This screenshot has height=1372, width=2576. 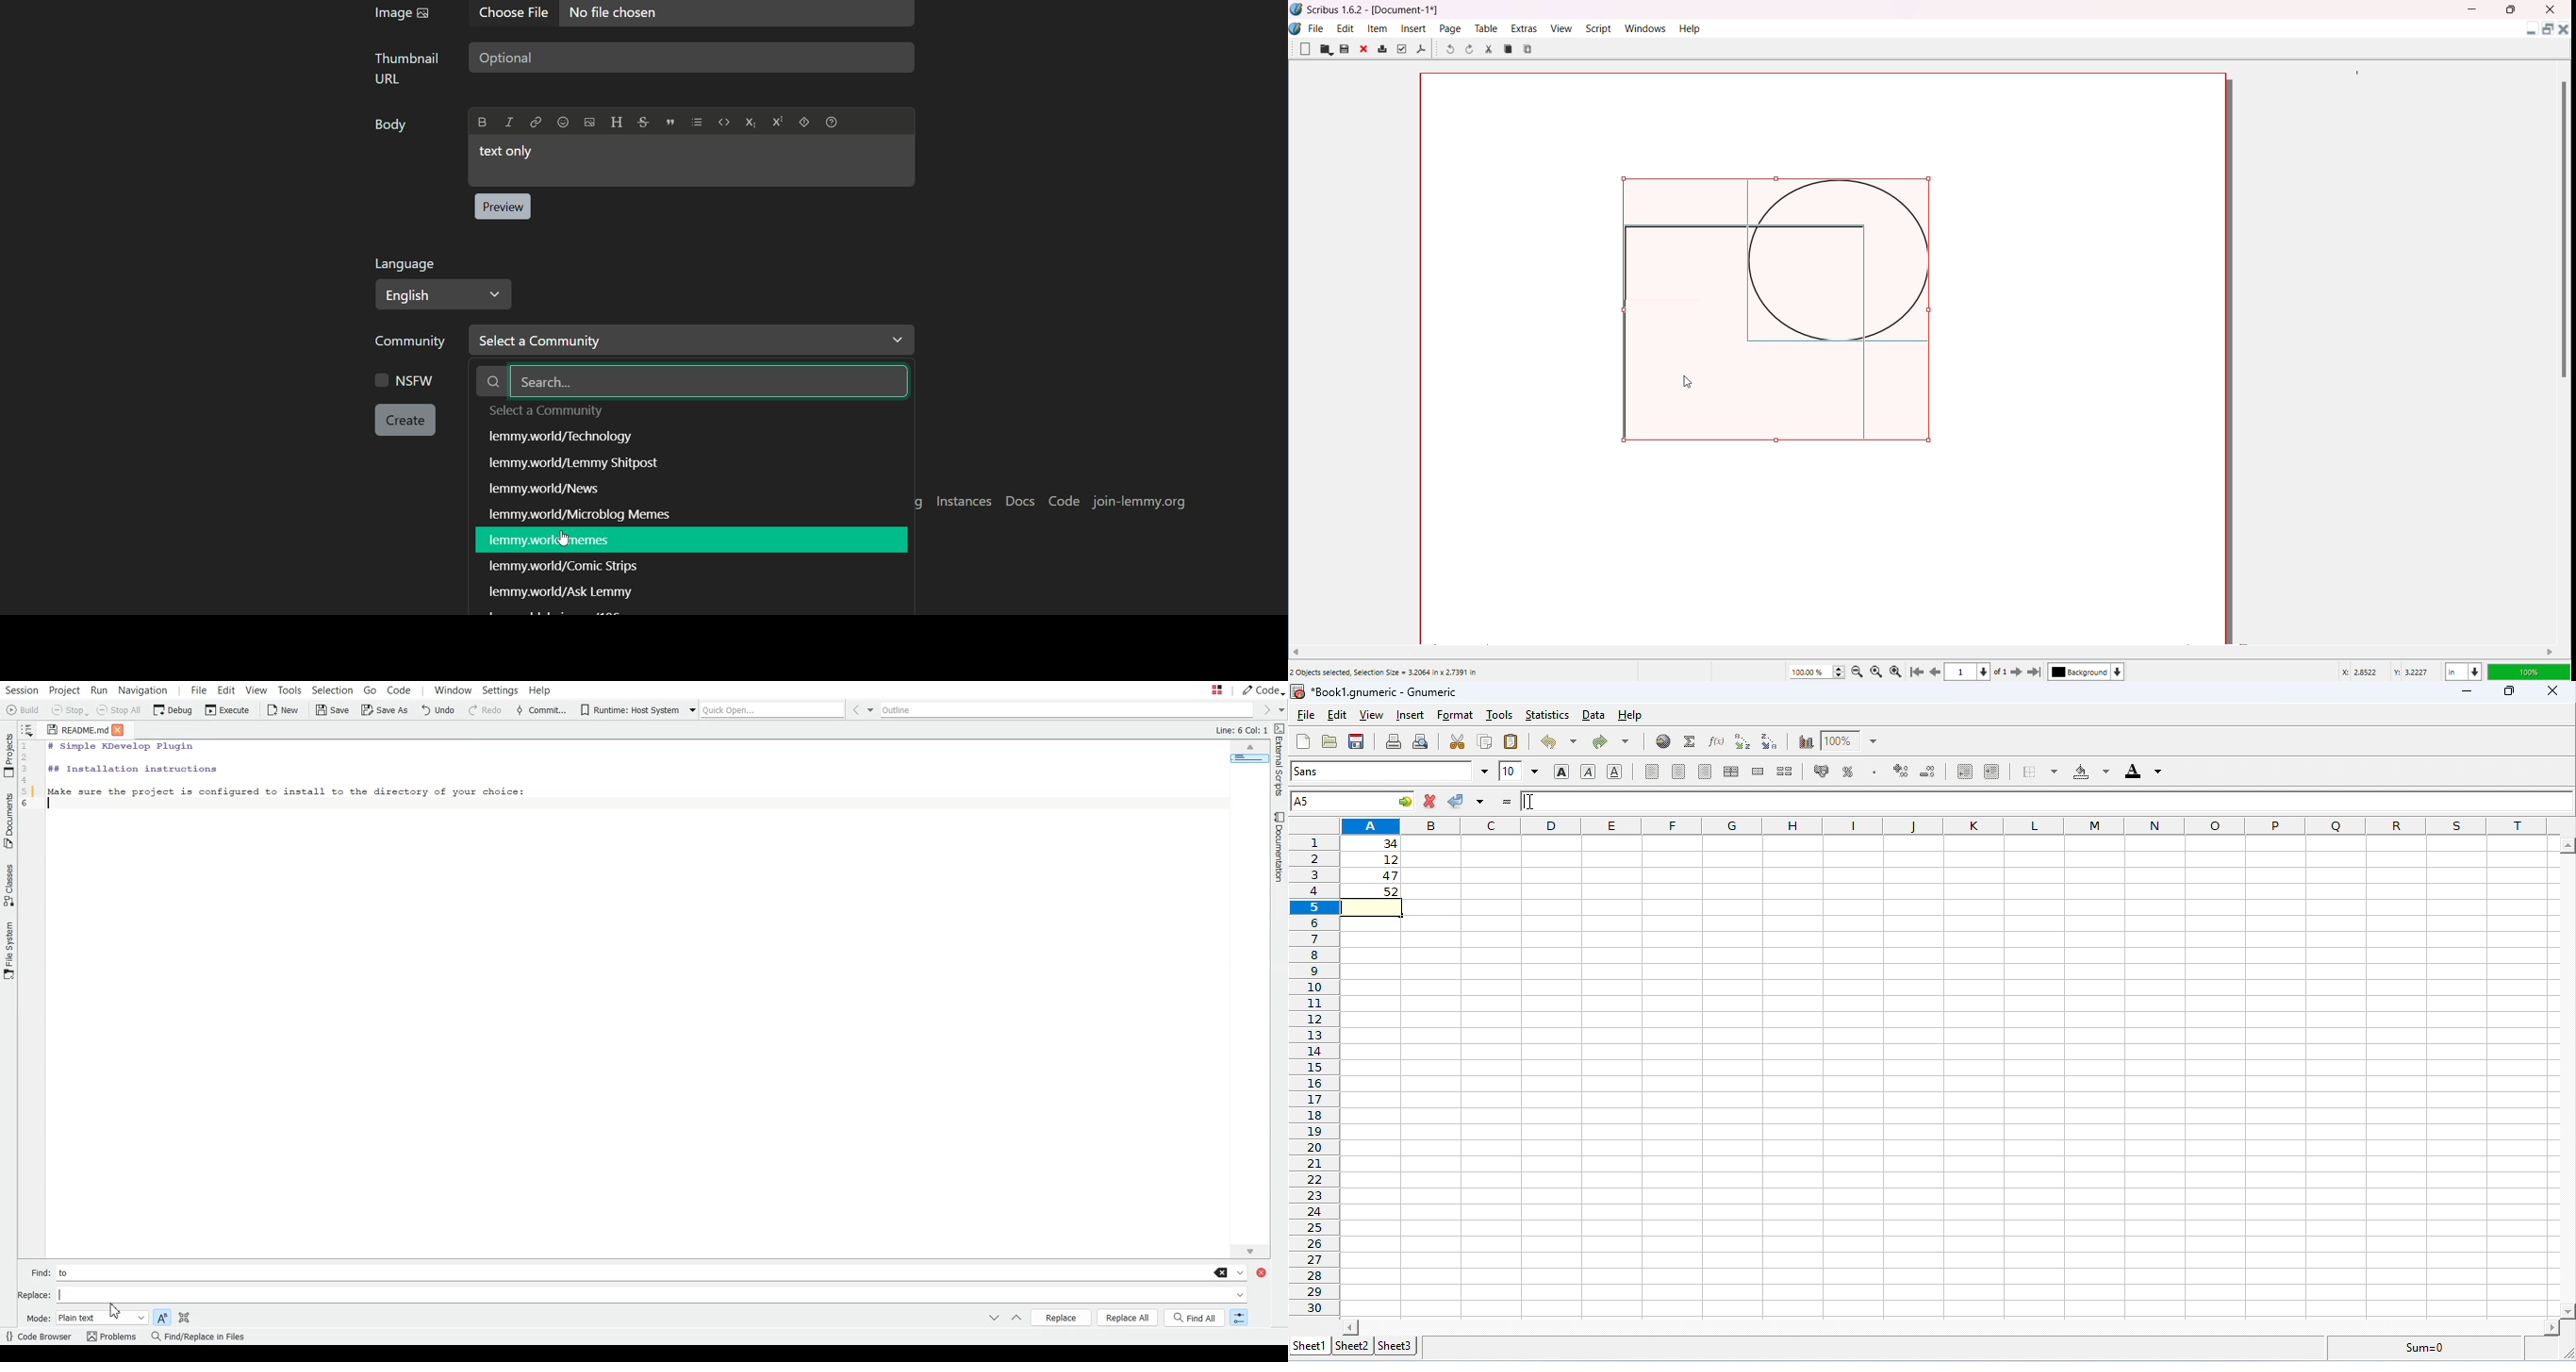 I want to click on color change in reject, so click(x=1430, y=801).